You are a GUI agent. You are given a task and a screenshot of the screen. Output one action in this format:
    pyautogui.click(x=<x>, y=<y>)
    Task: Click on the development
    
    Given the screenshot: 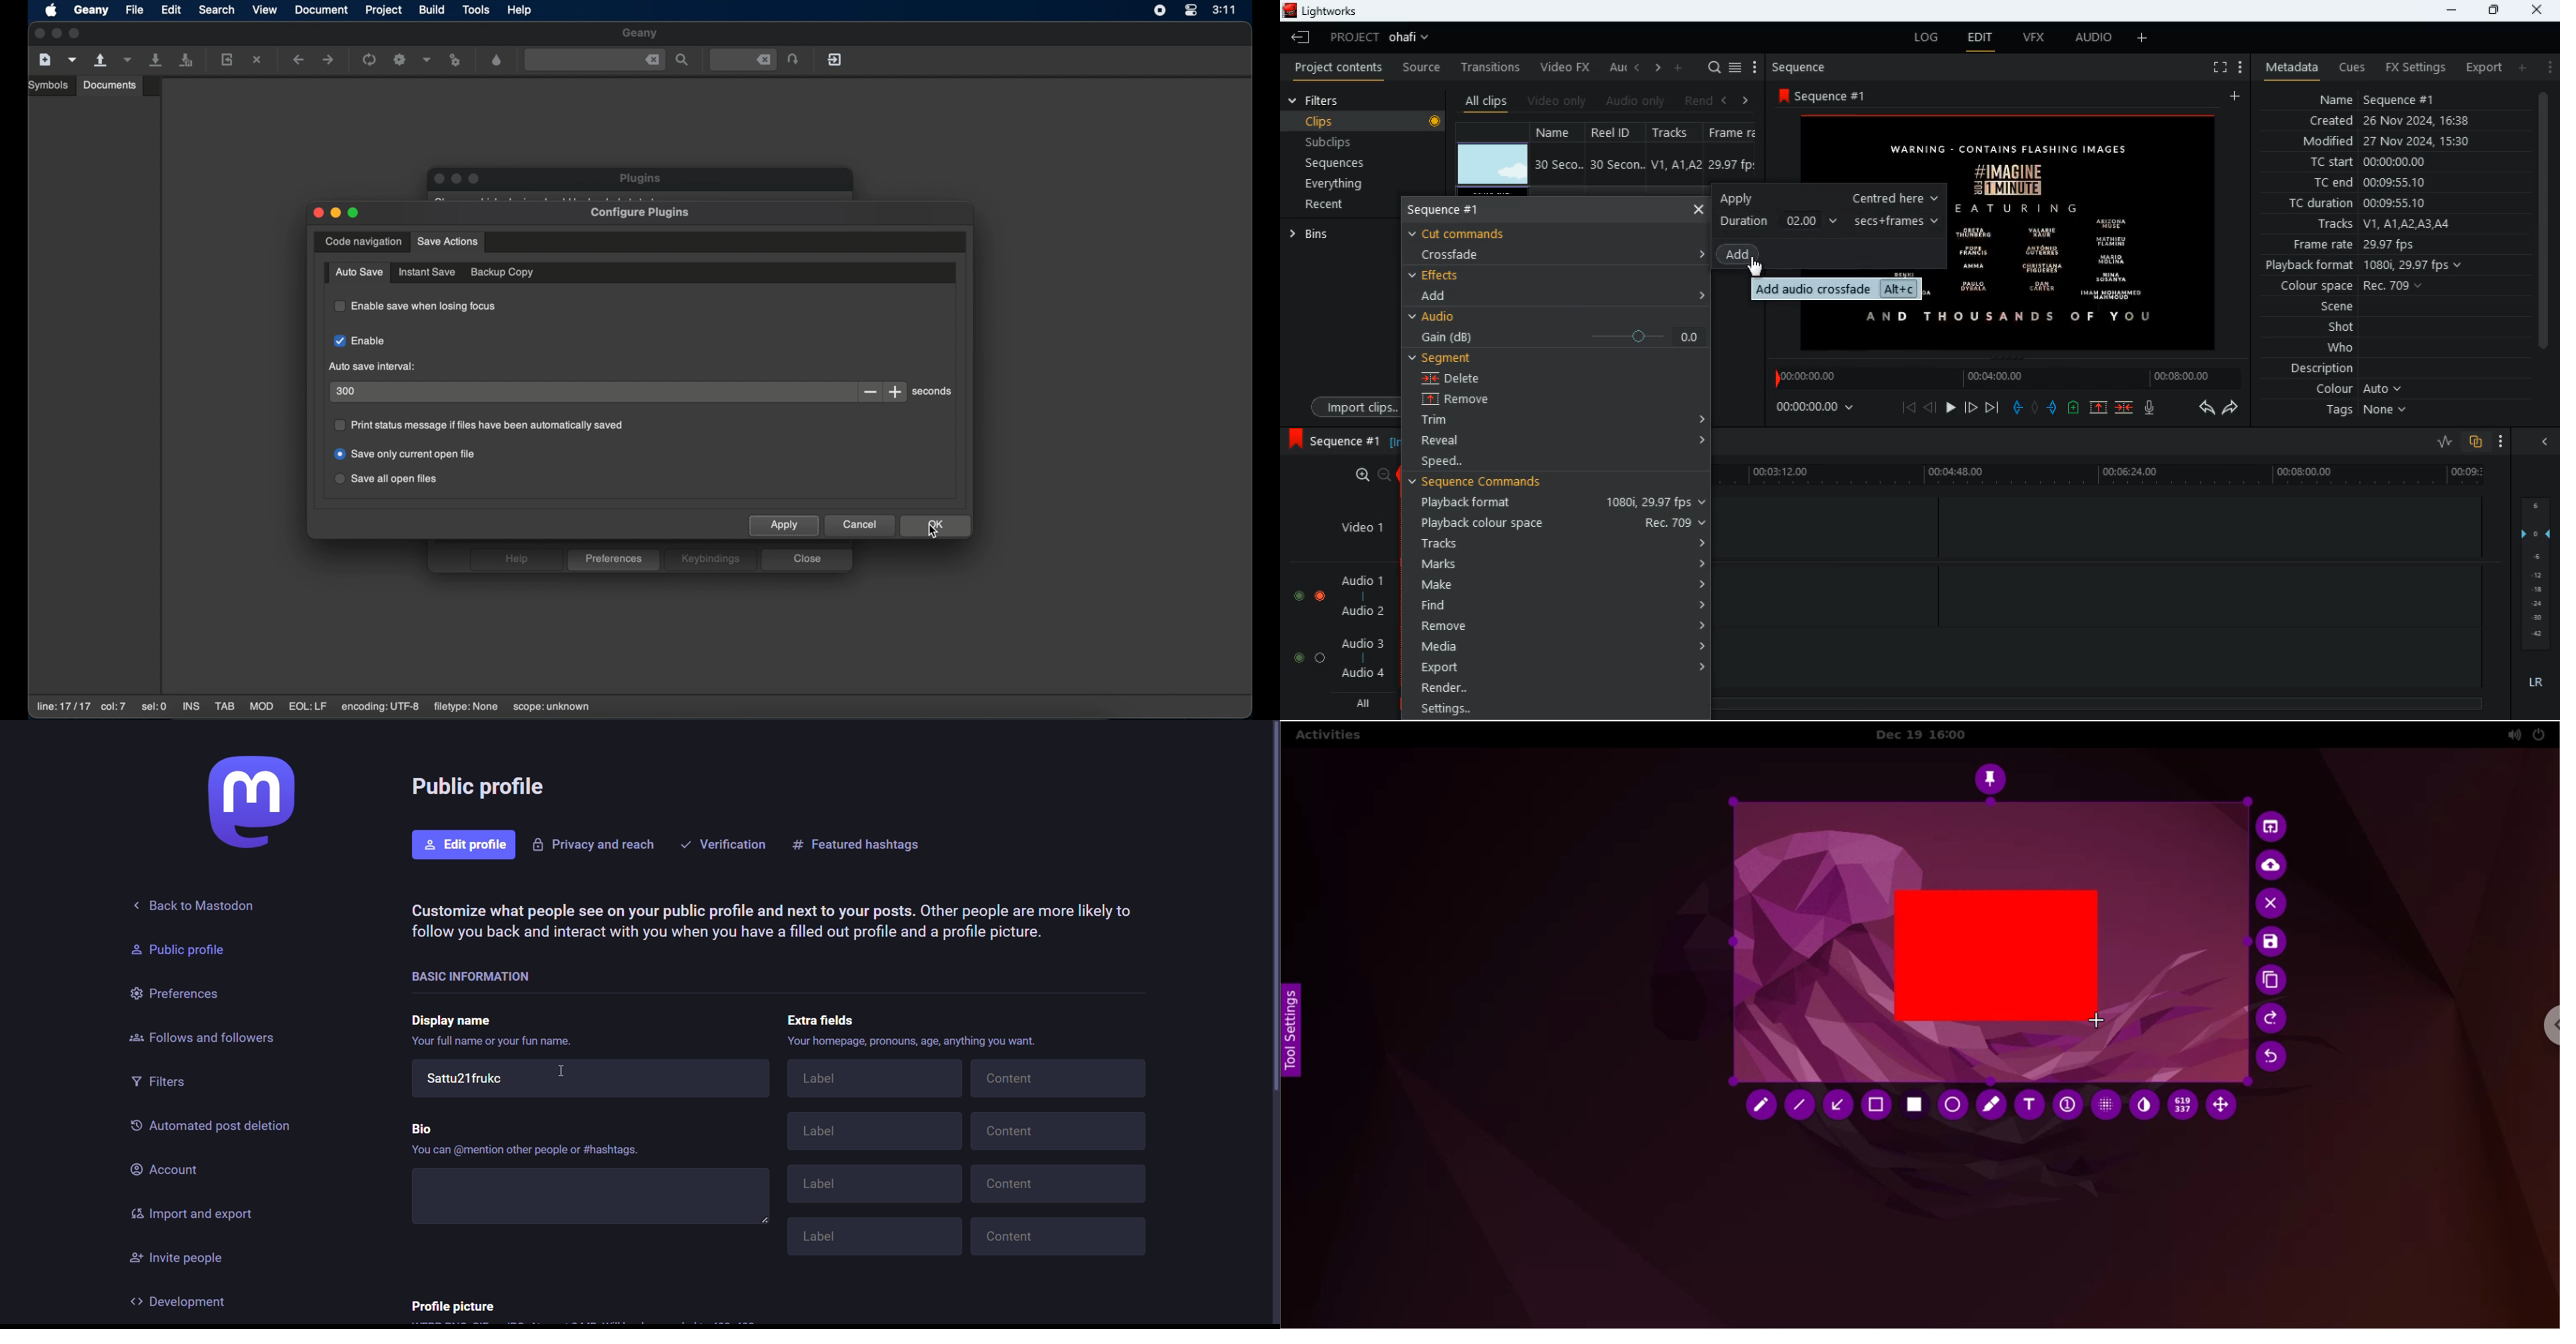 What is the action you would take?
    pyautogui.click(x=181, y=1301)
    